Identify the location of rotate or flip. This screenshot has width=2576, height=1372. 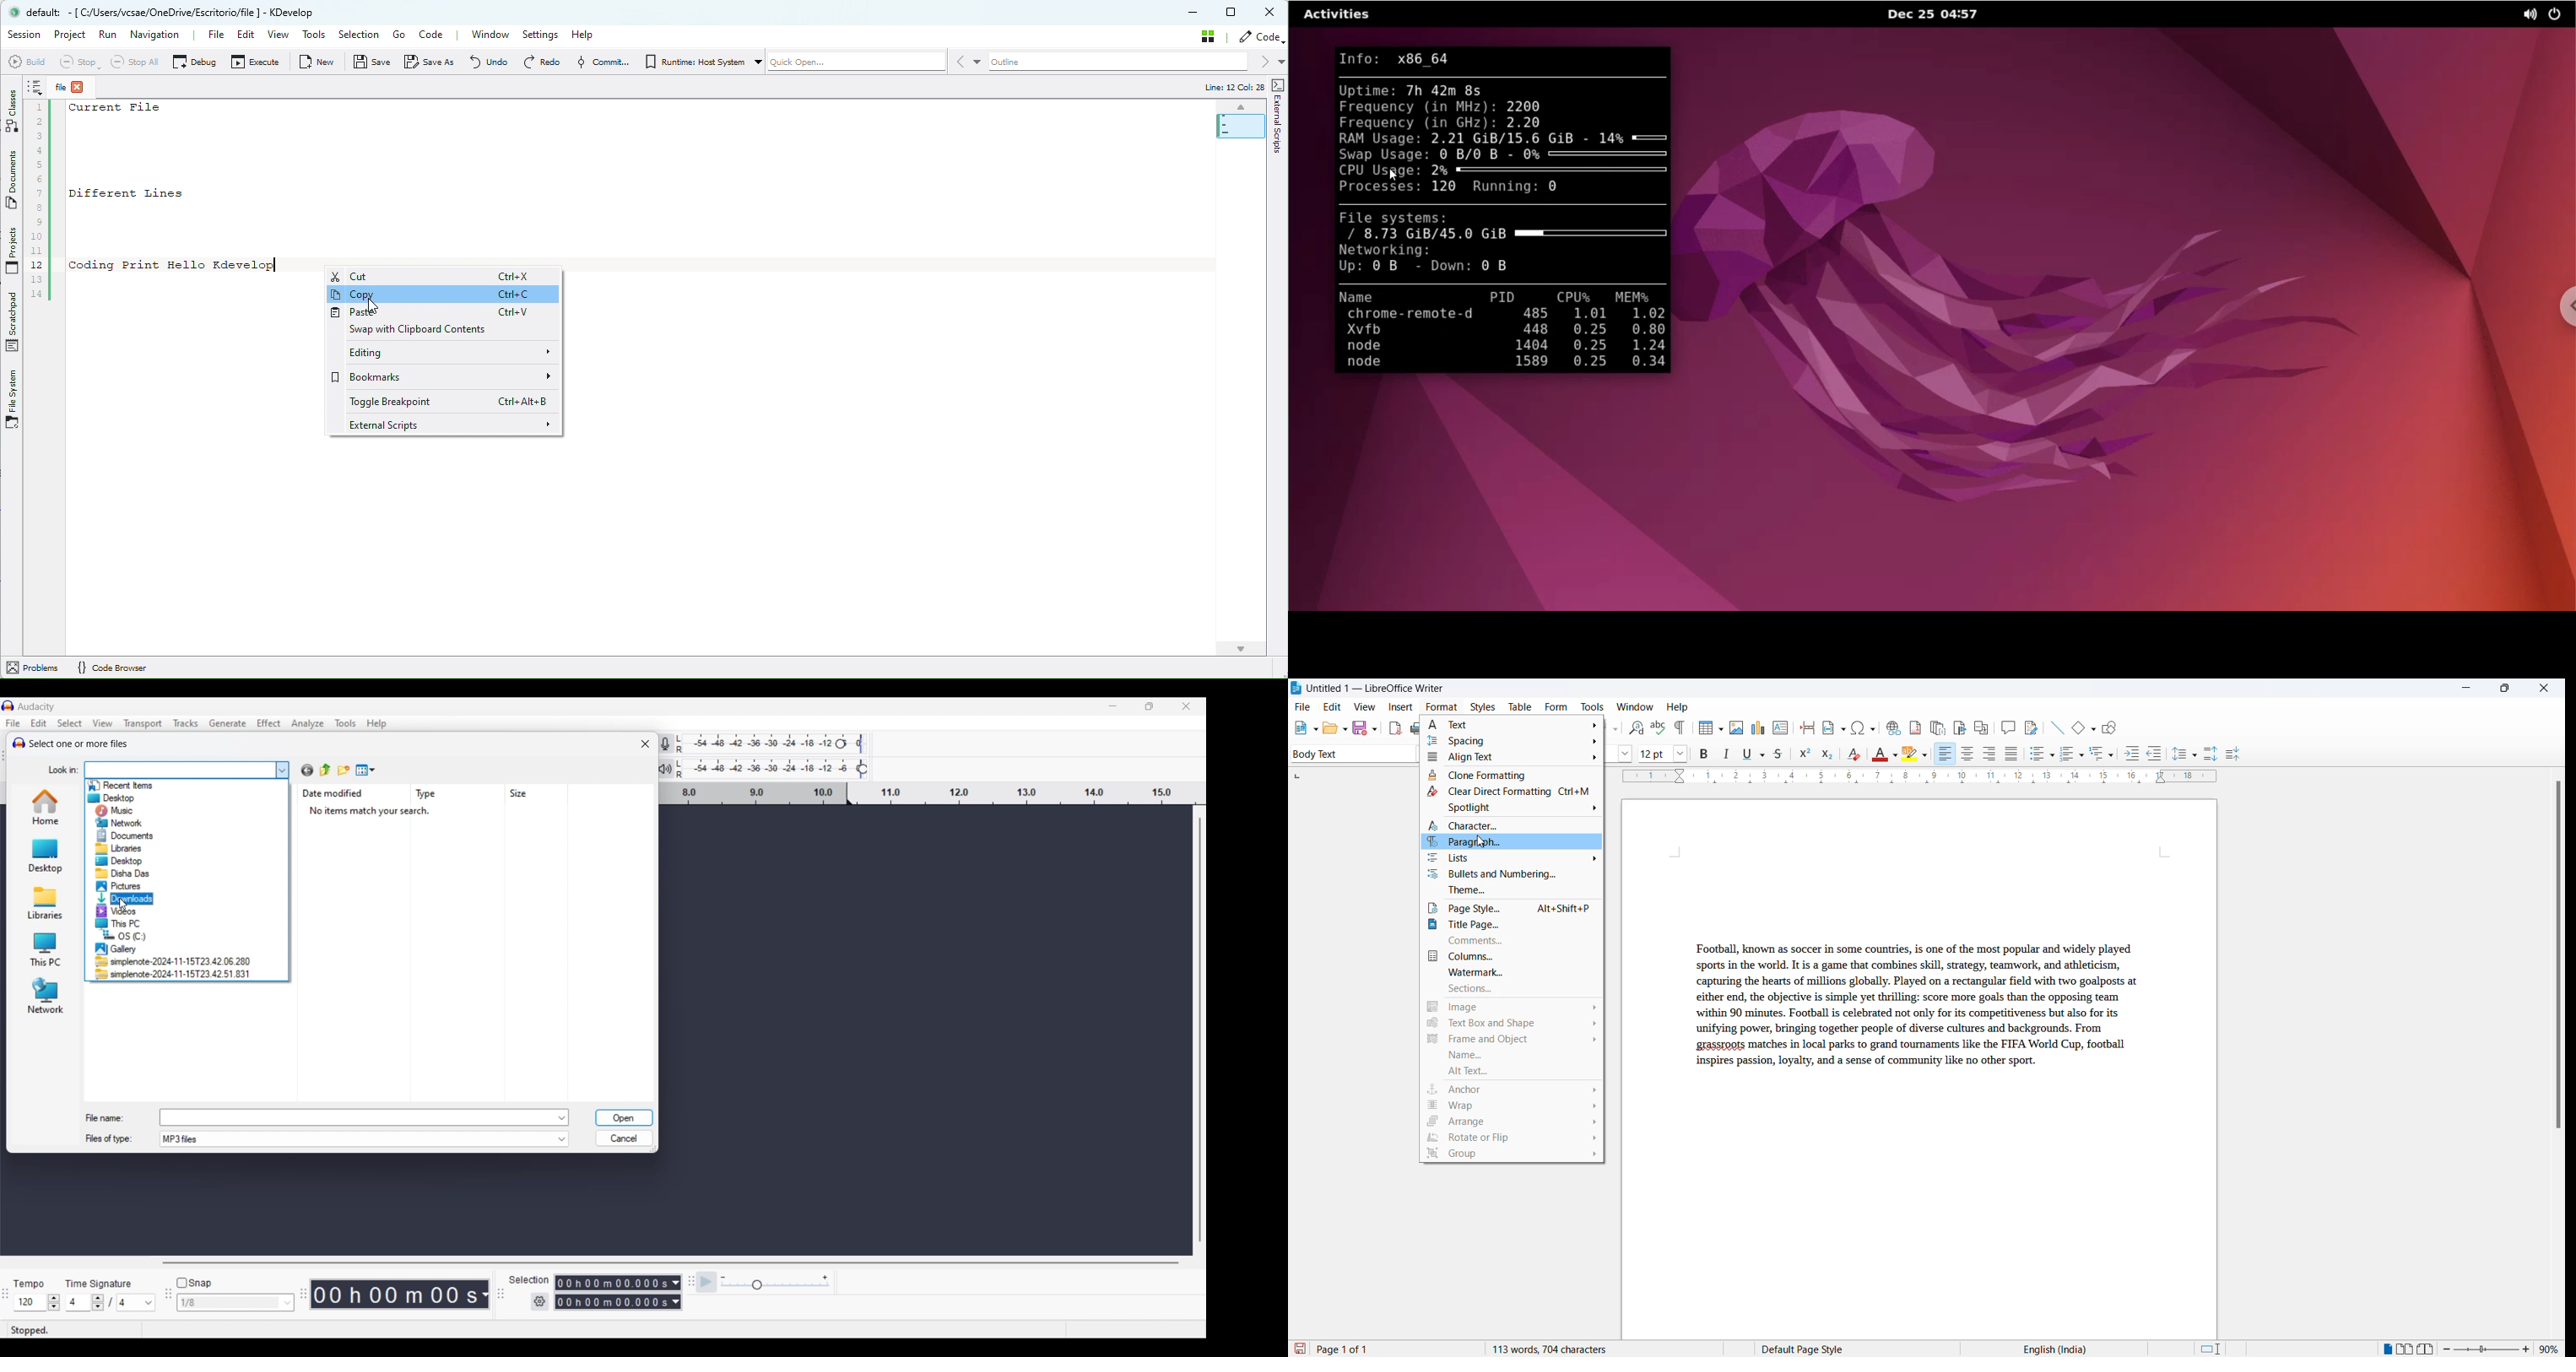
(1512, 1139).